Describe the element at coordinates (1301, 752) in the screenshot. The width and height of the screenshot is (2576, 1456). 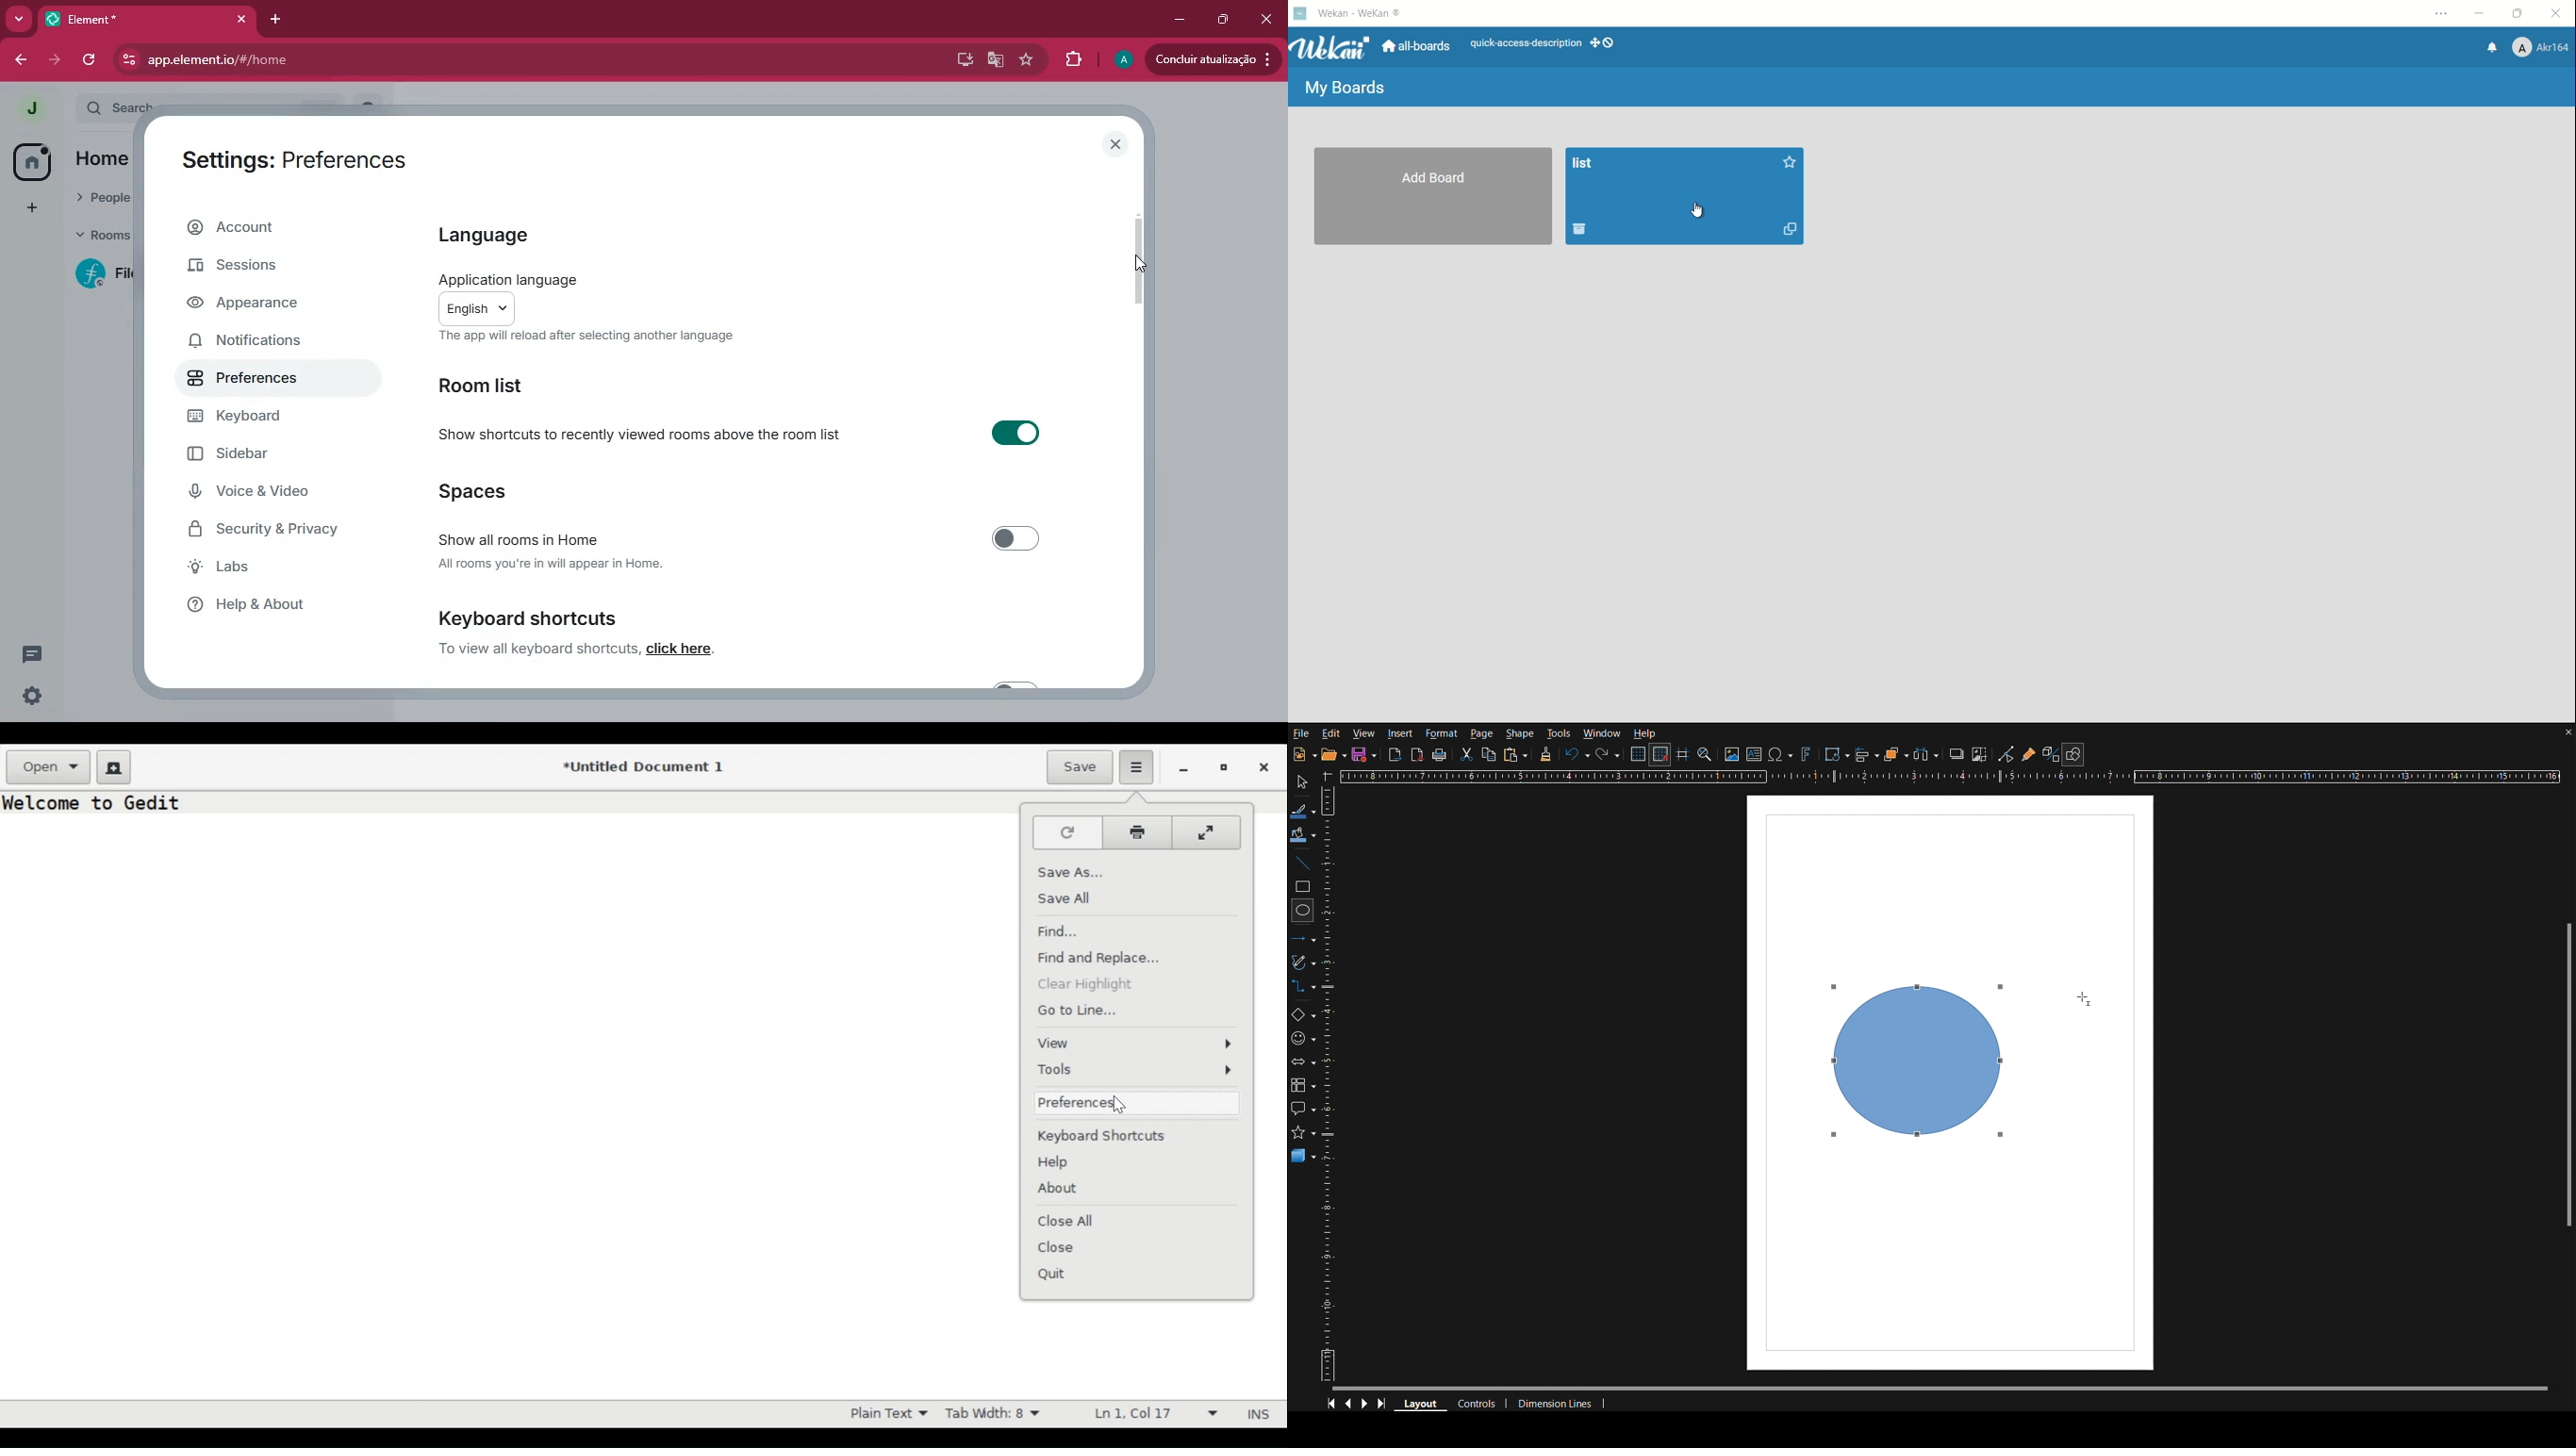
I see `New` at that location.